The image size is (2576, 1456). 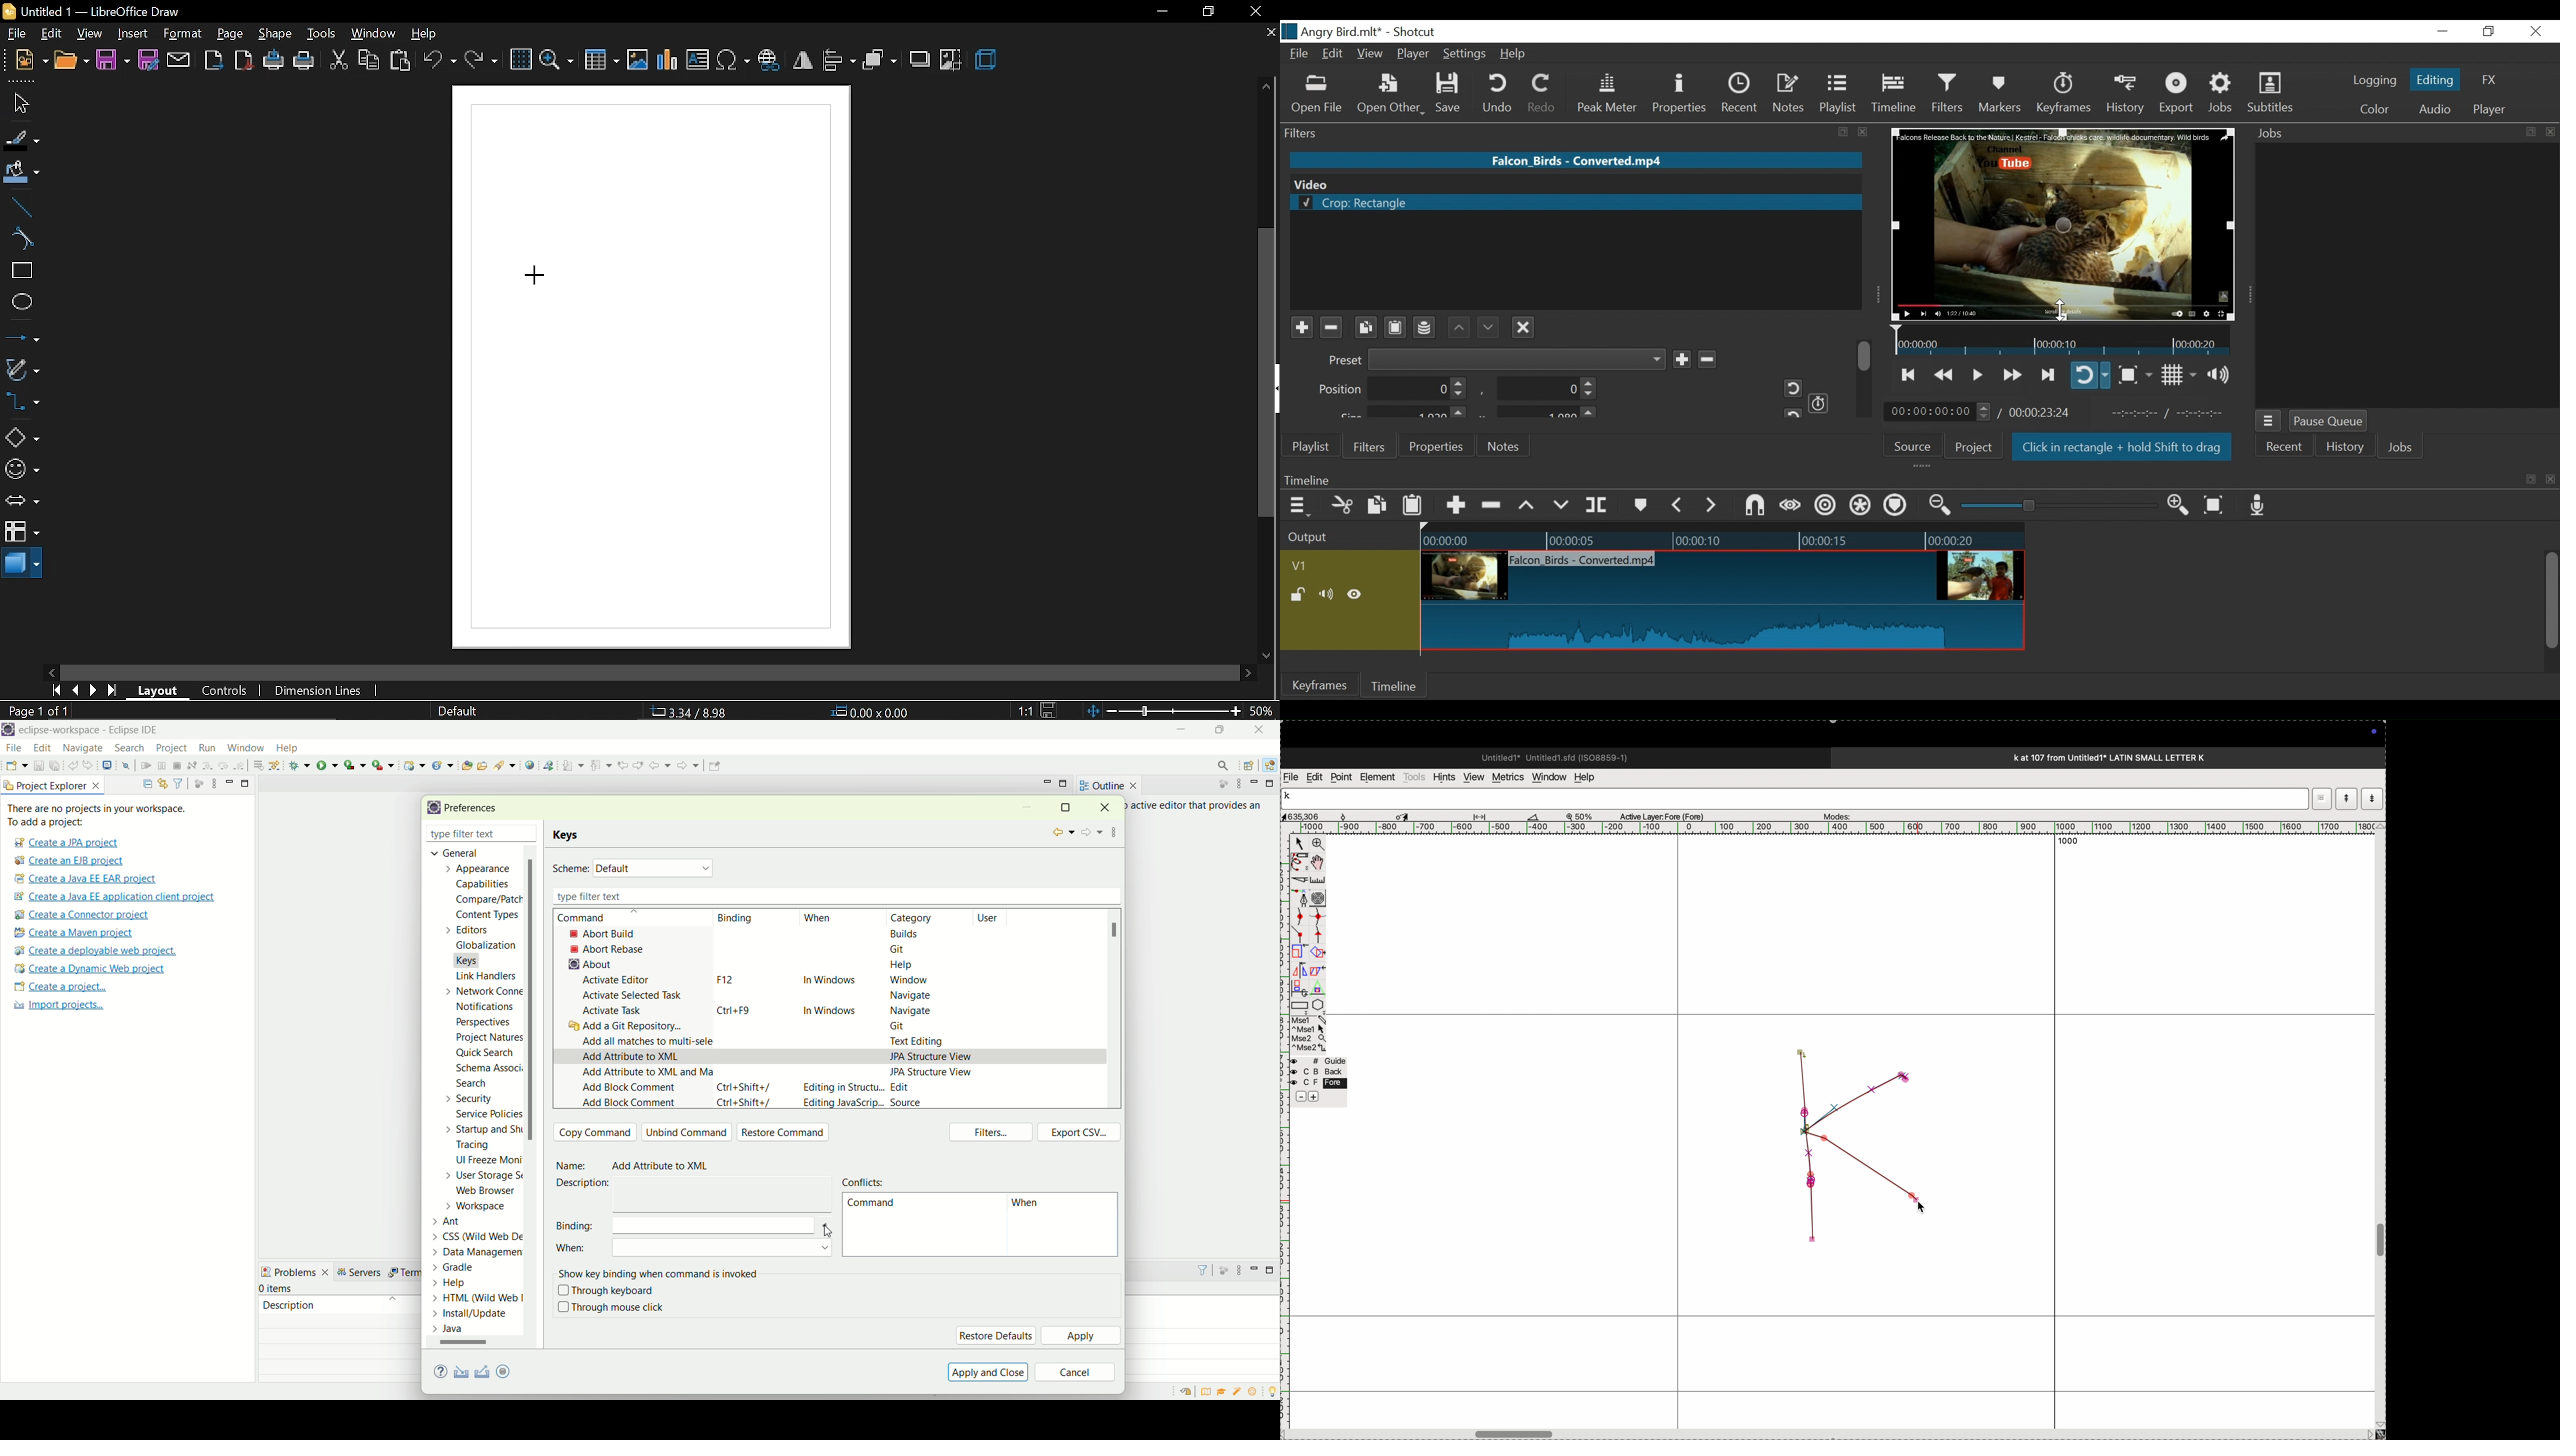 What do you see at coordinates (879, 62) in the screenshot?
I see `arrange` at bounding box center [879, 62].